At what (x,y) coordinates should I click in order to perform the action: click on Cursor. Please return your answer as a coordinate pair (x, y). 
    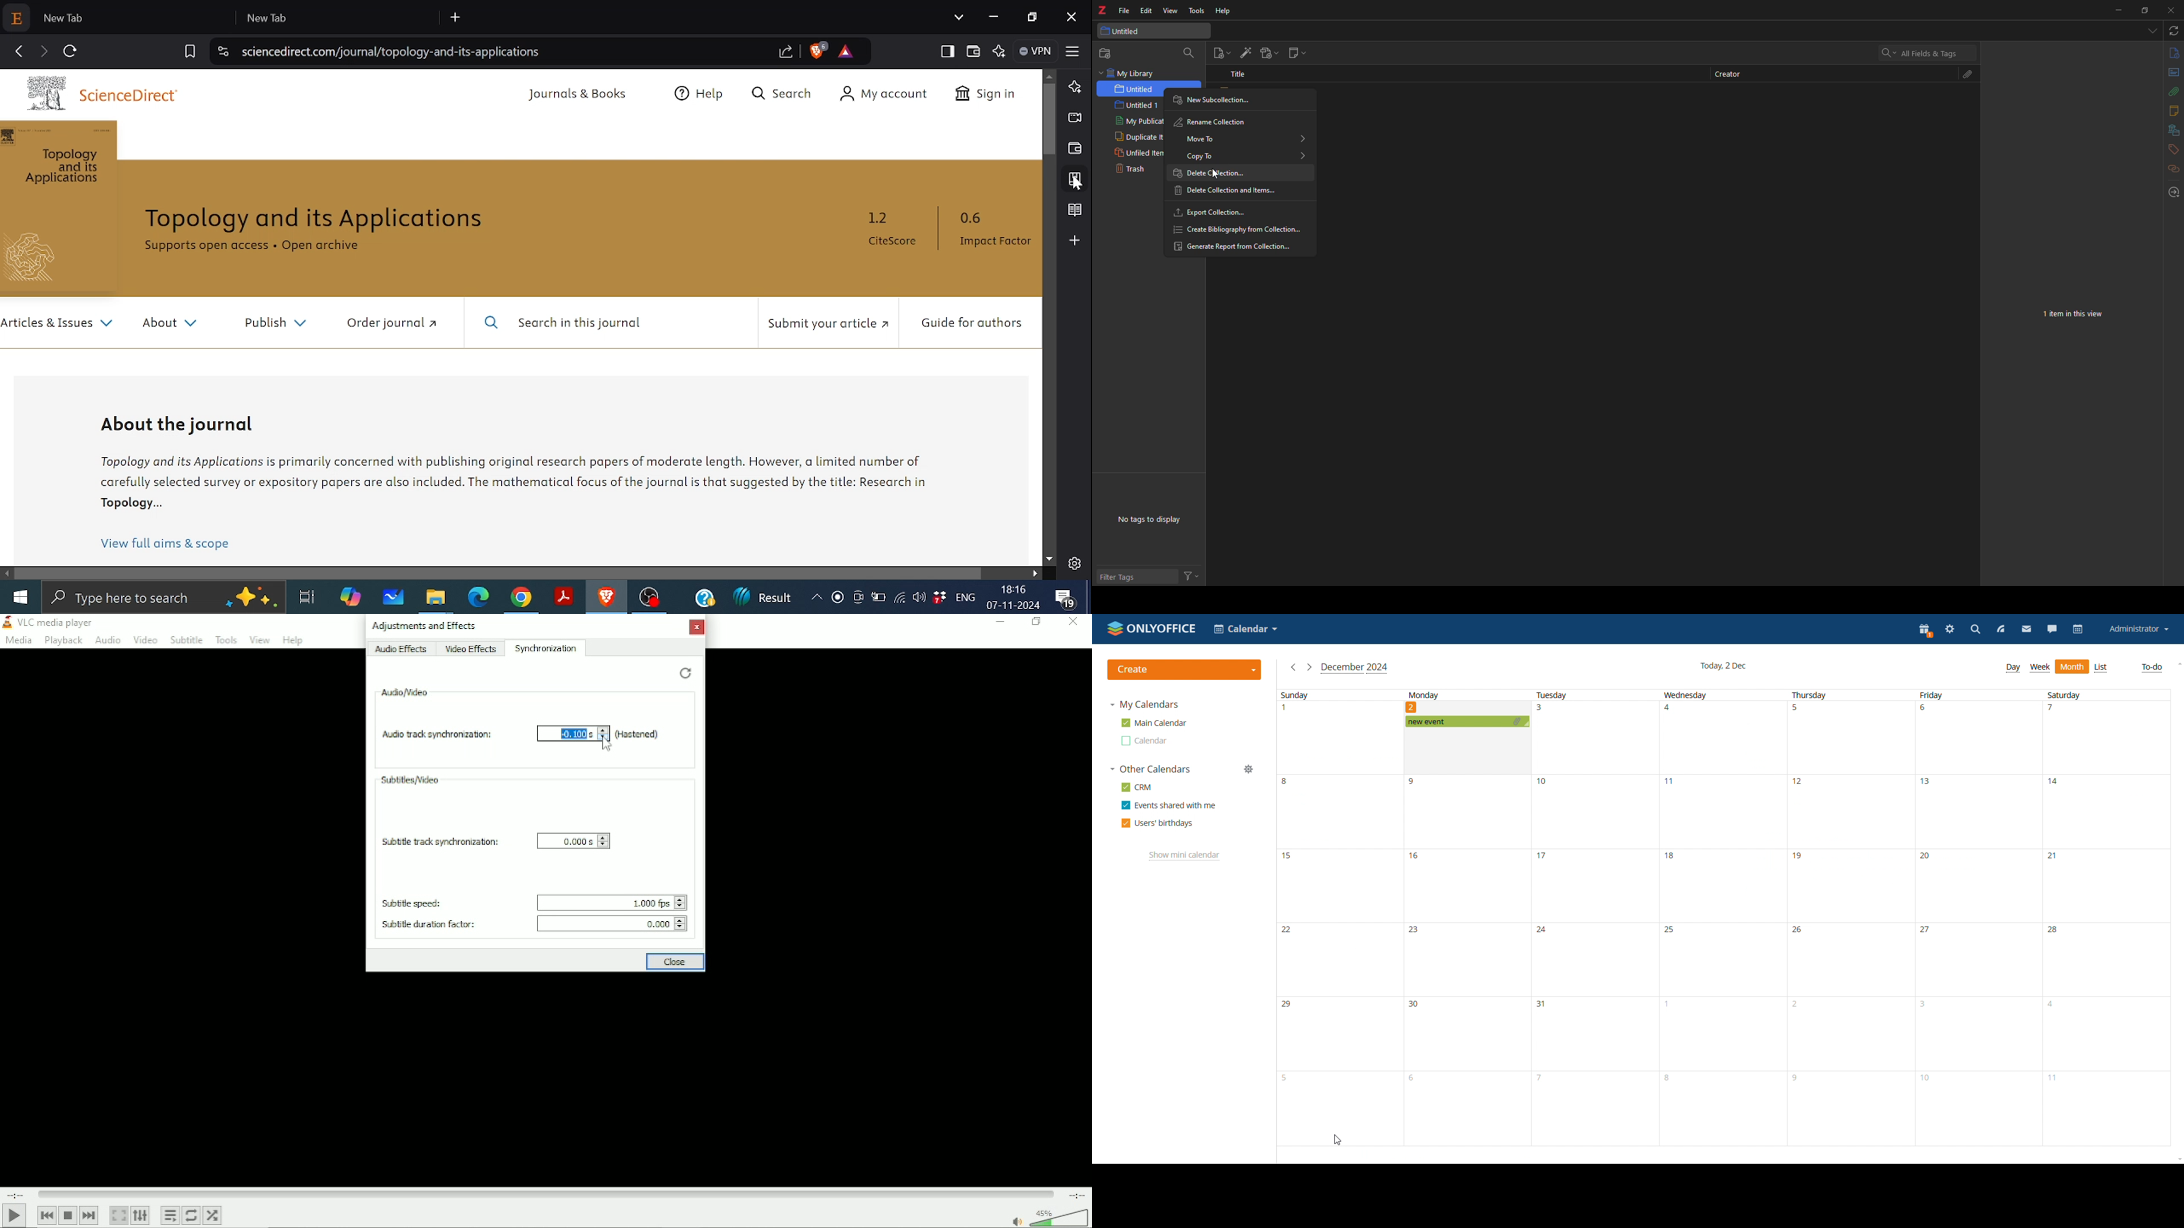
    Looking at the image, I should click on (606, 742).